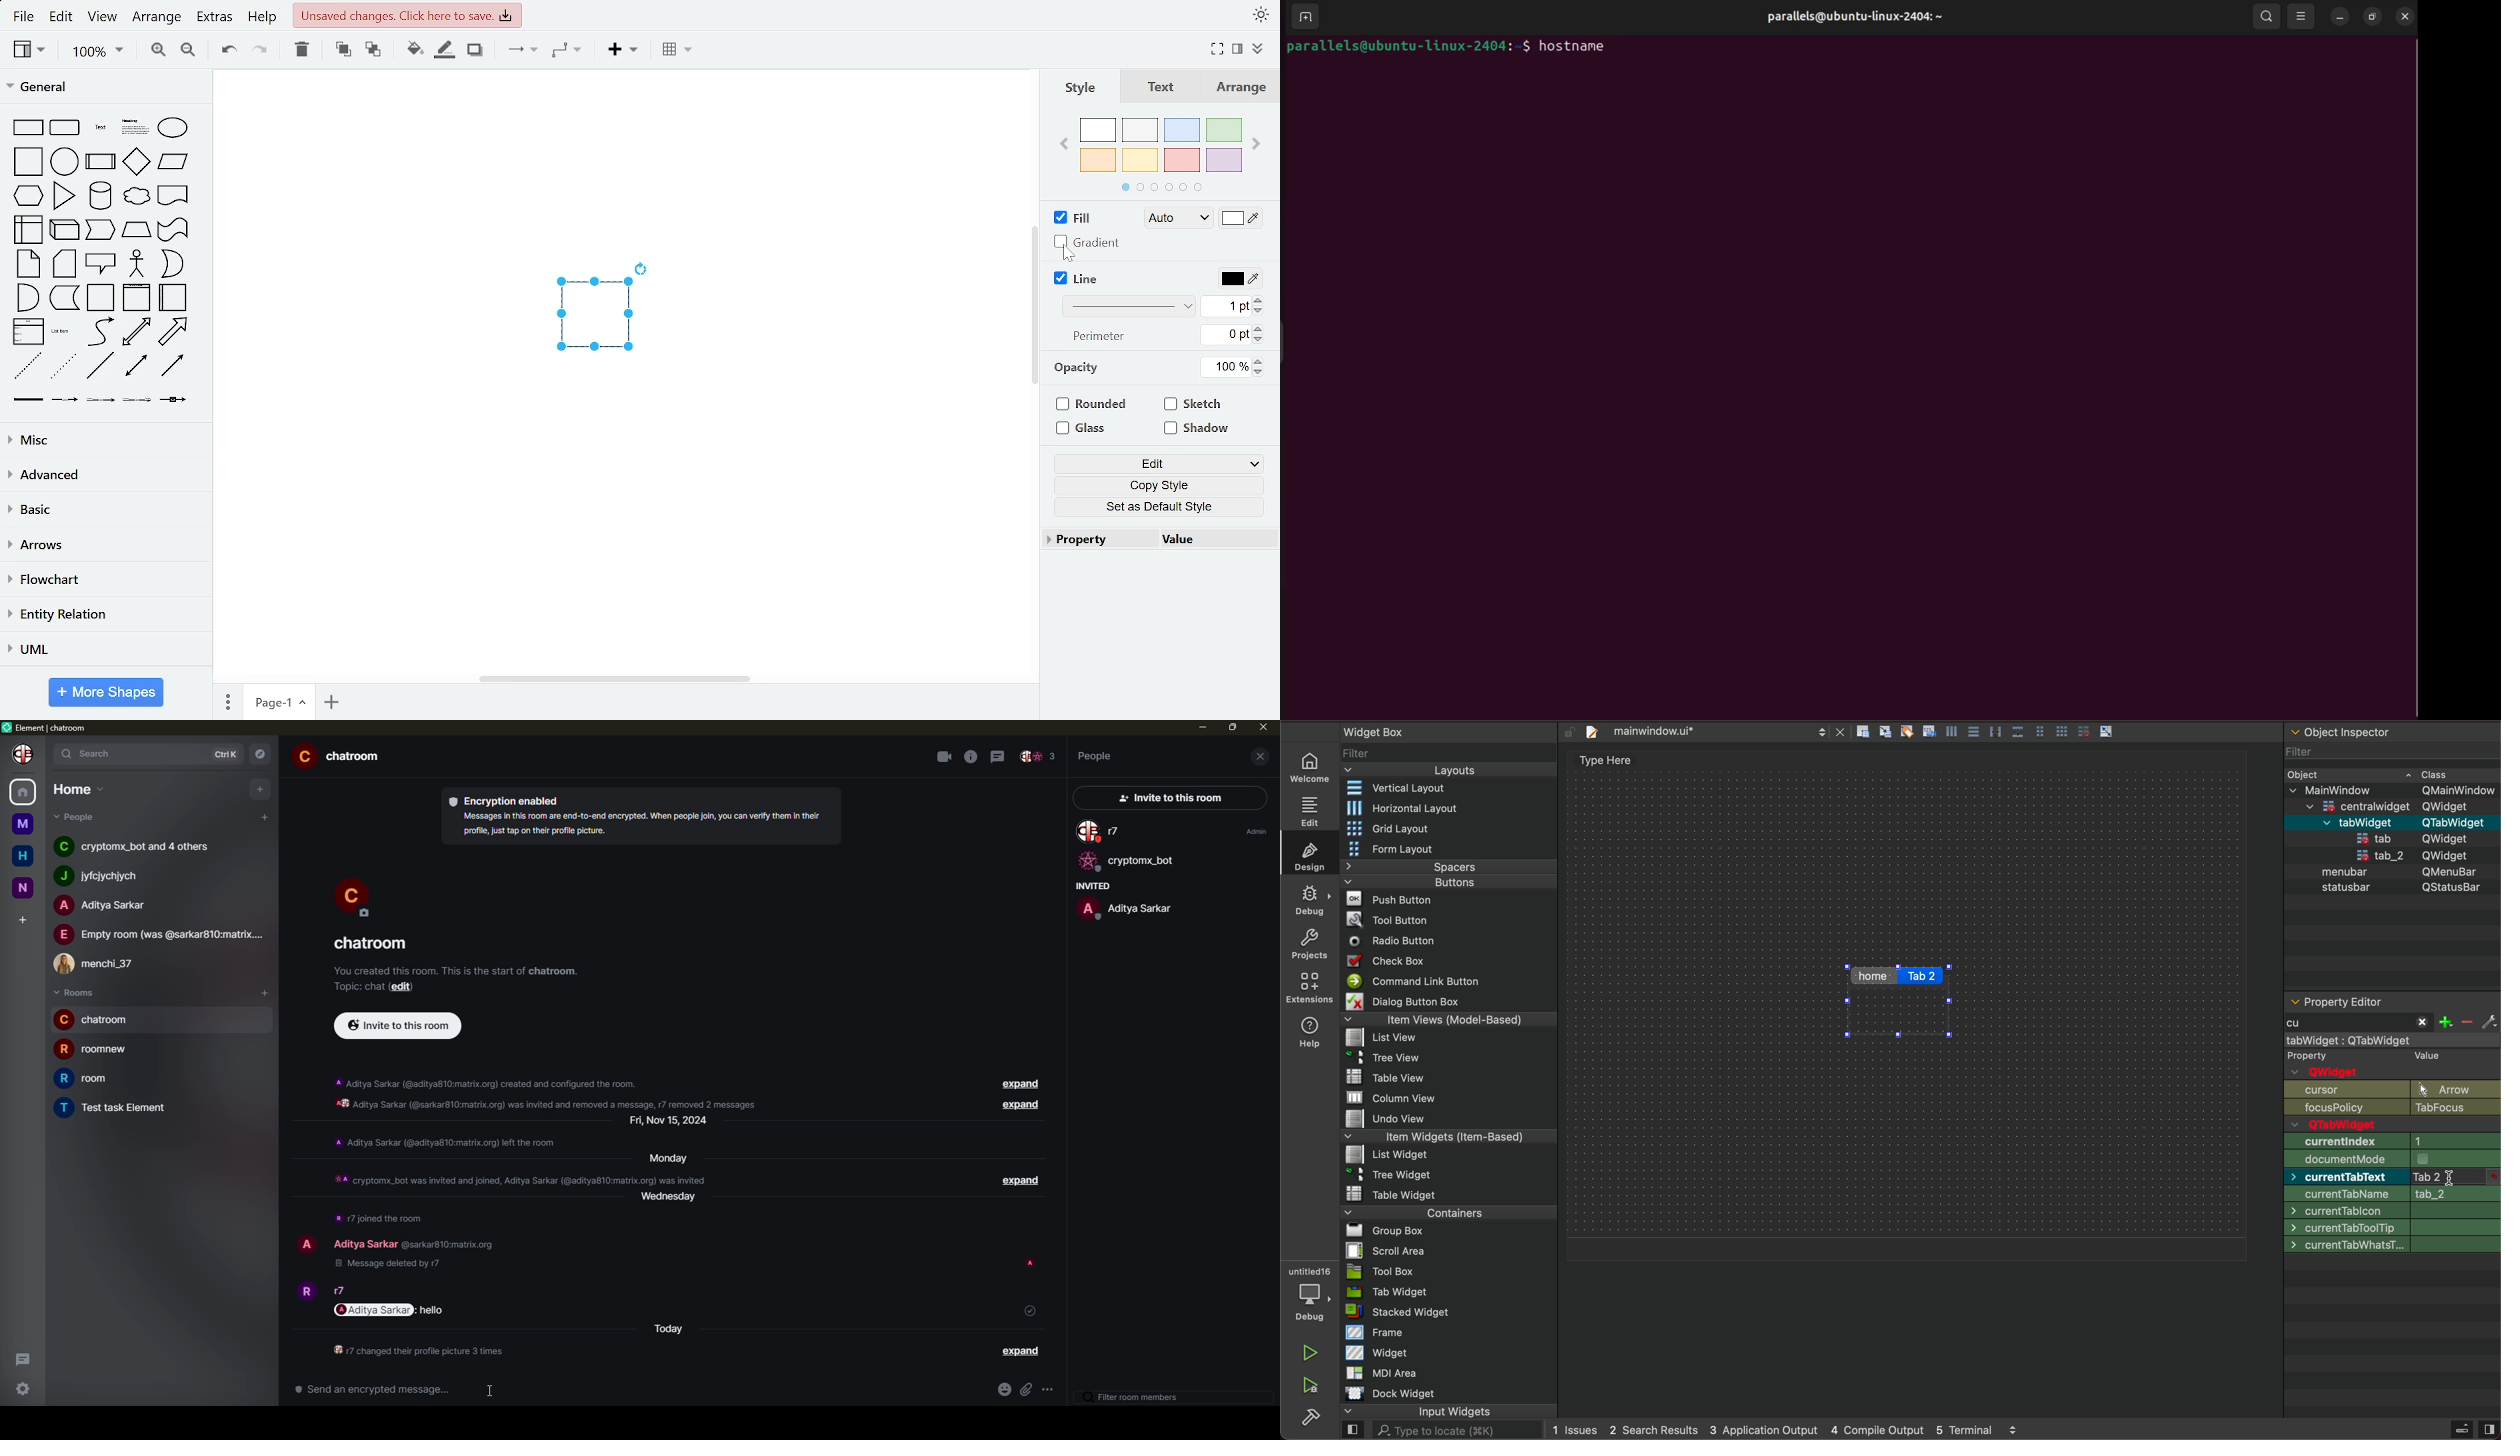 This screenshot has width=2520, height=1456. I want to click on fill style, so click(1178, 219).